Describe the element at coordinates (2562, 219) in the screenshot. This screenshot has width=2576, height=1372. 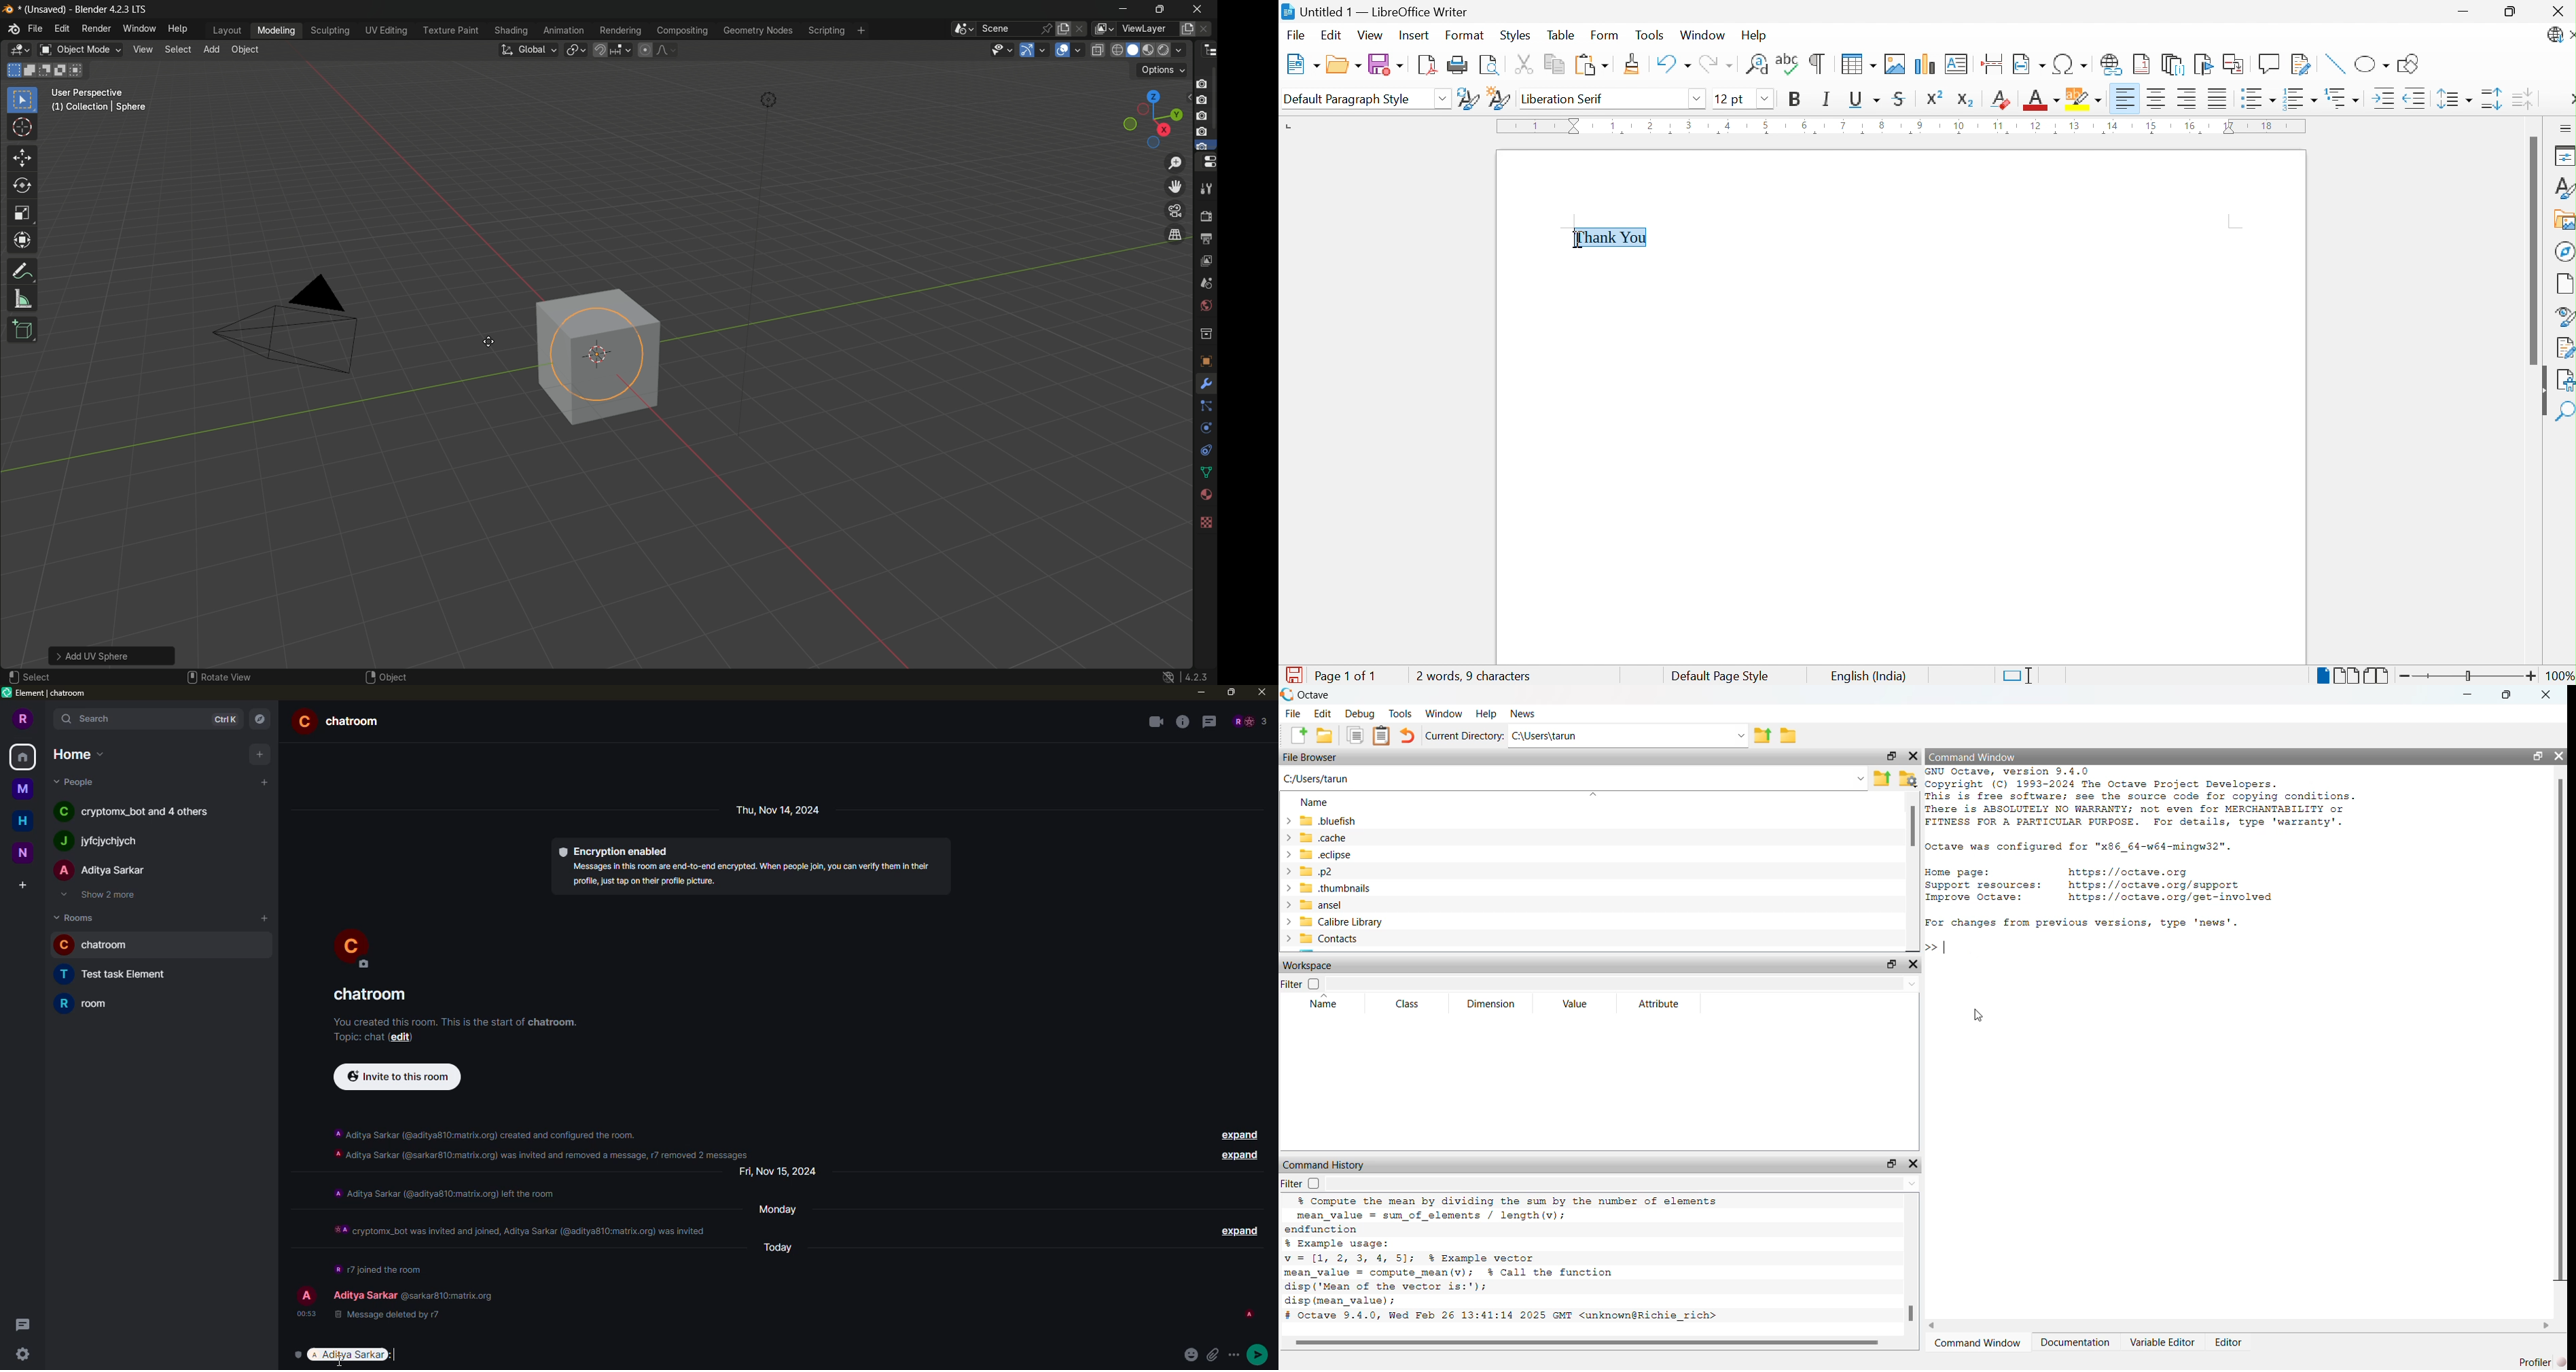
I see `Gallery` at that location.